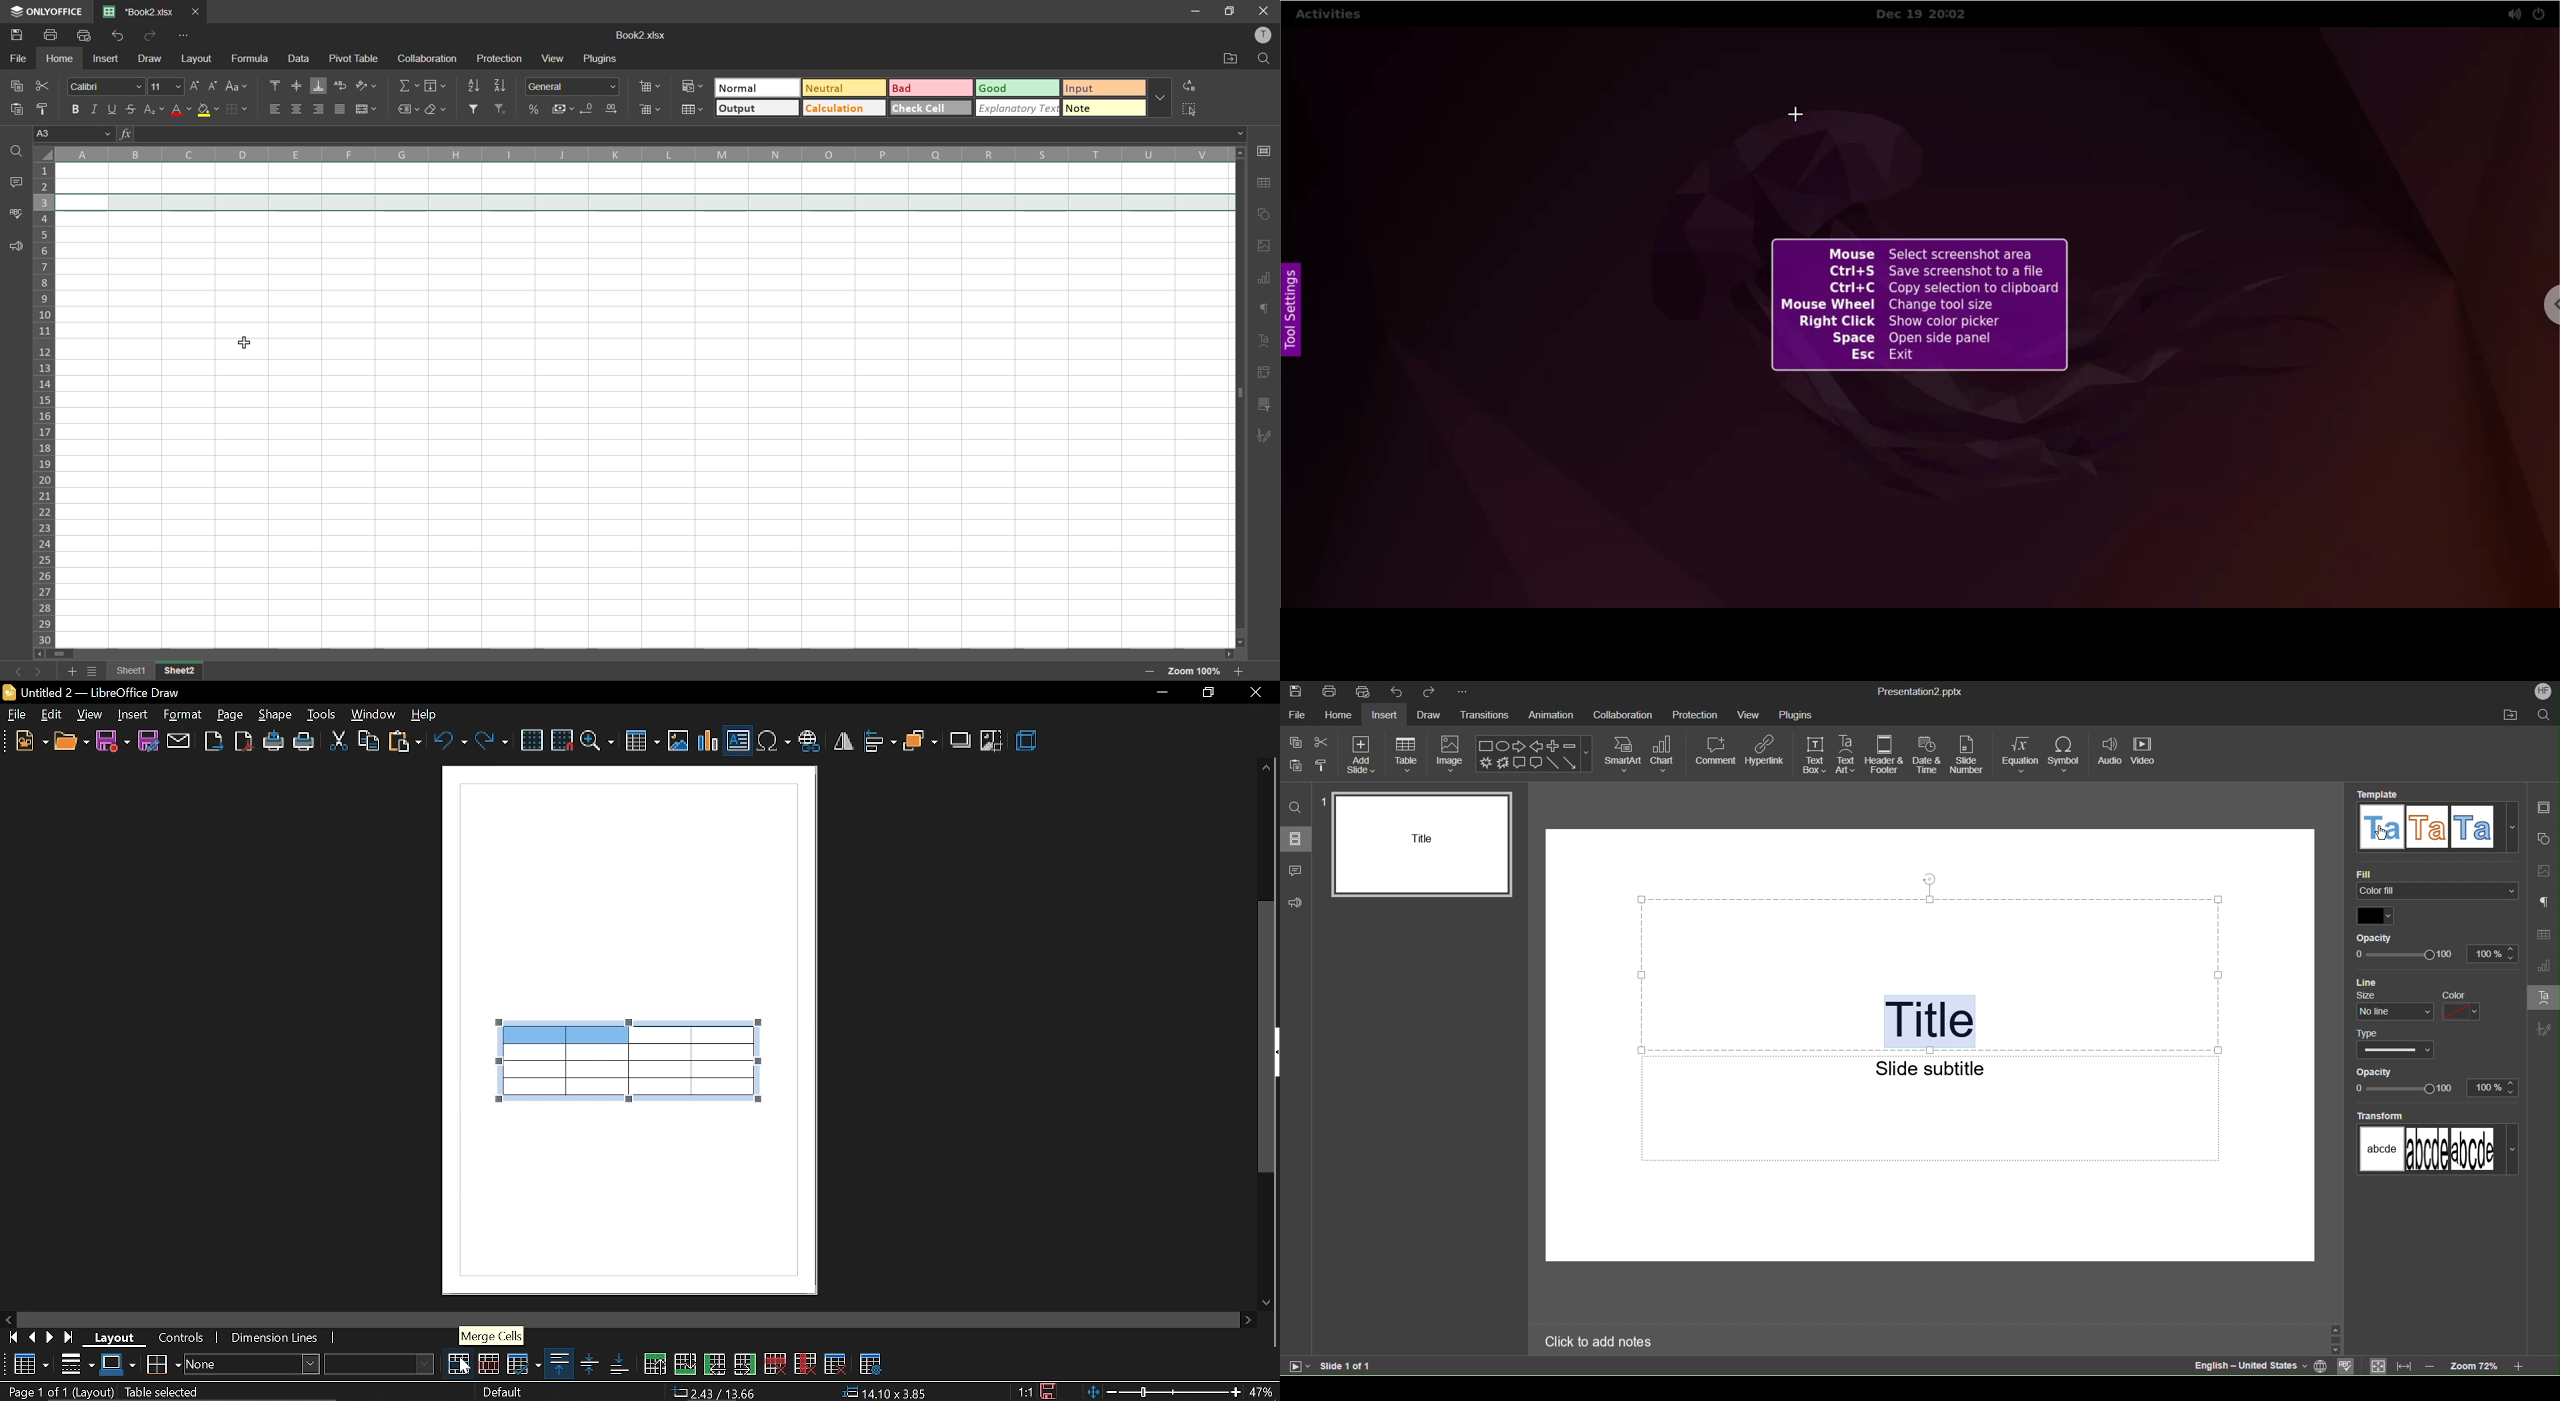 The width and height of the screenshot is (2576, 1428). I want to click on Restore down, so click(1205, 694).